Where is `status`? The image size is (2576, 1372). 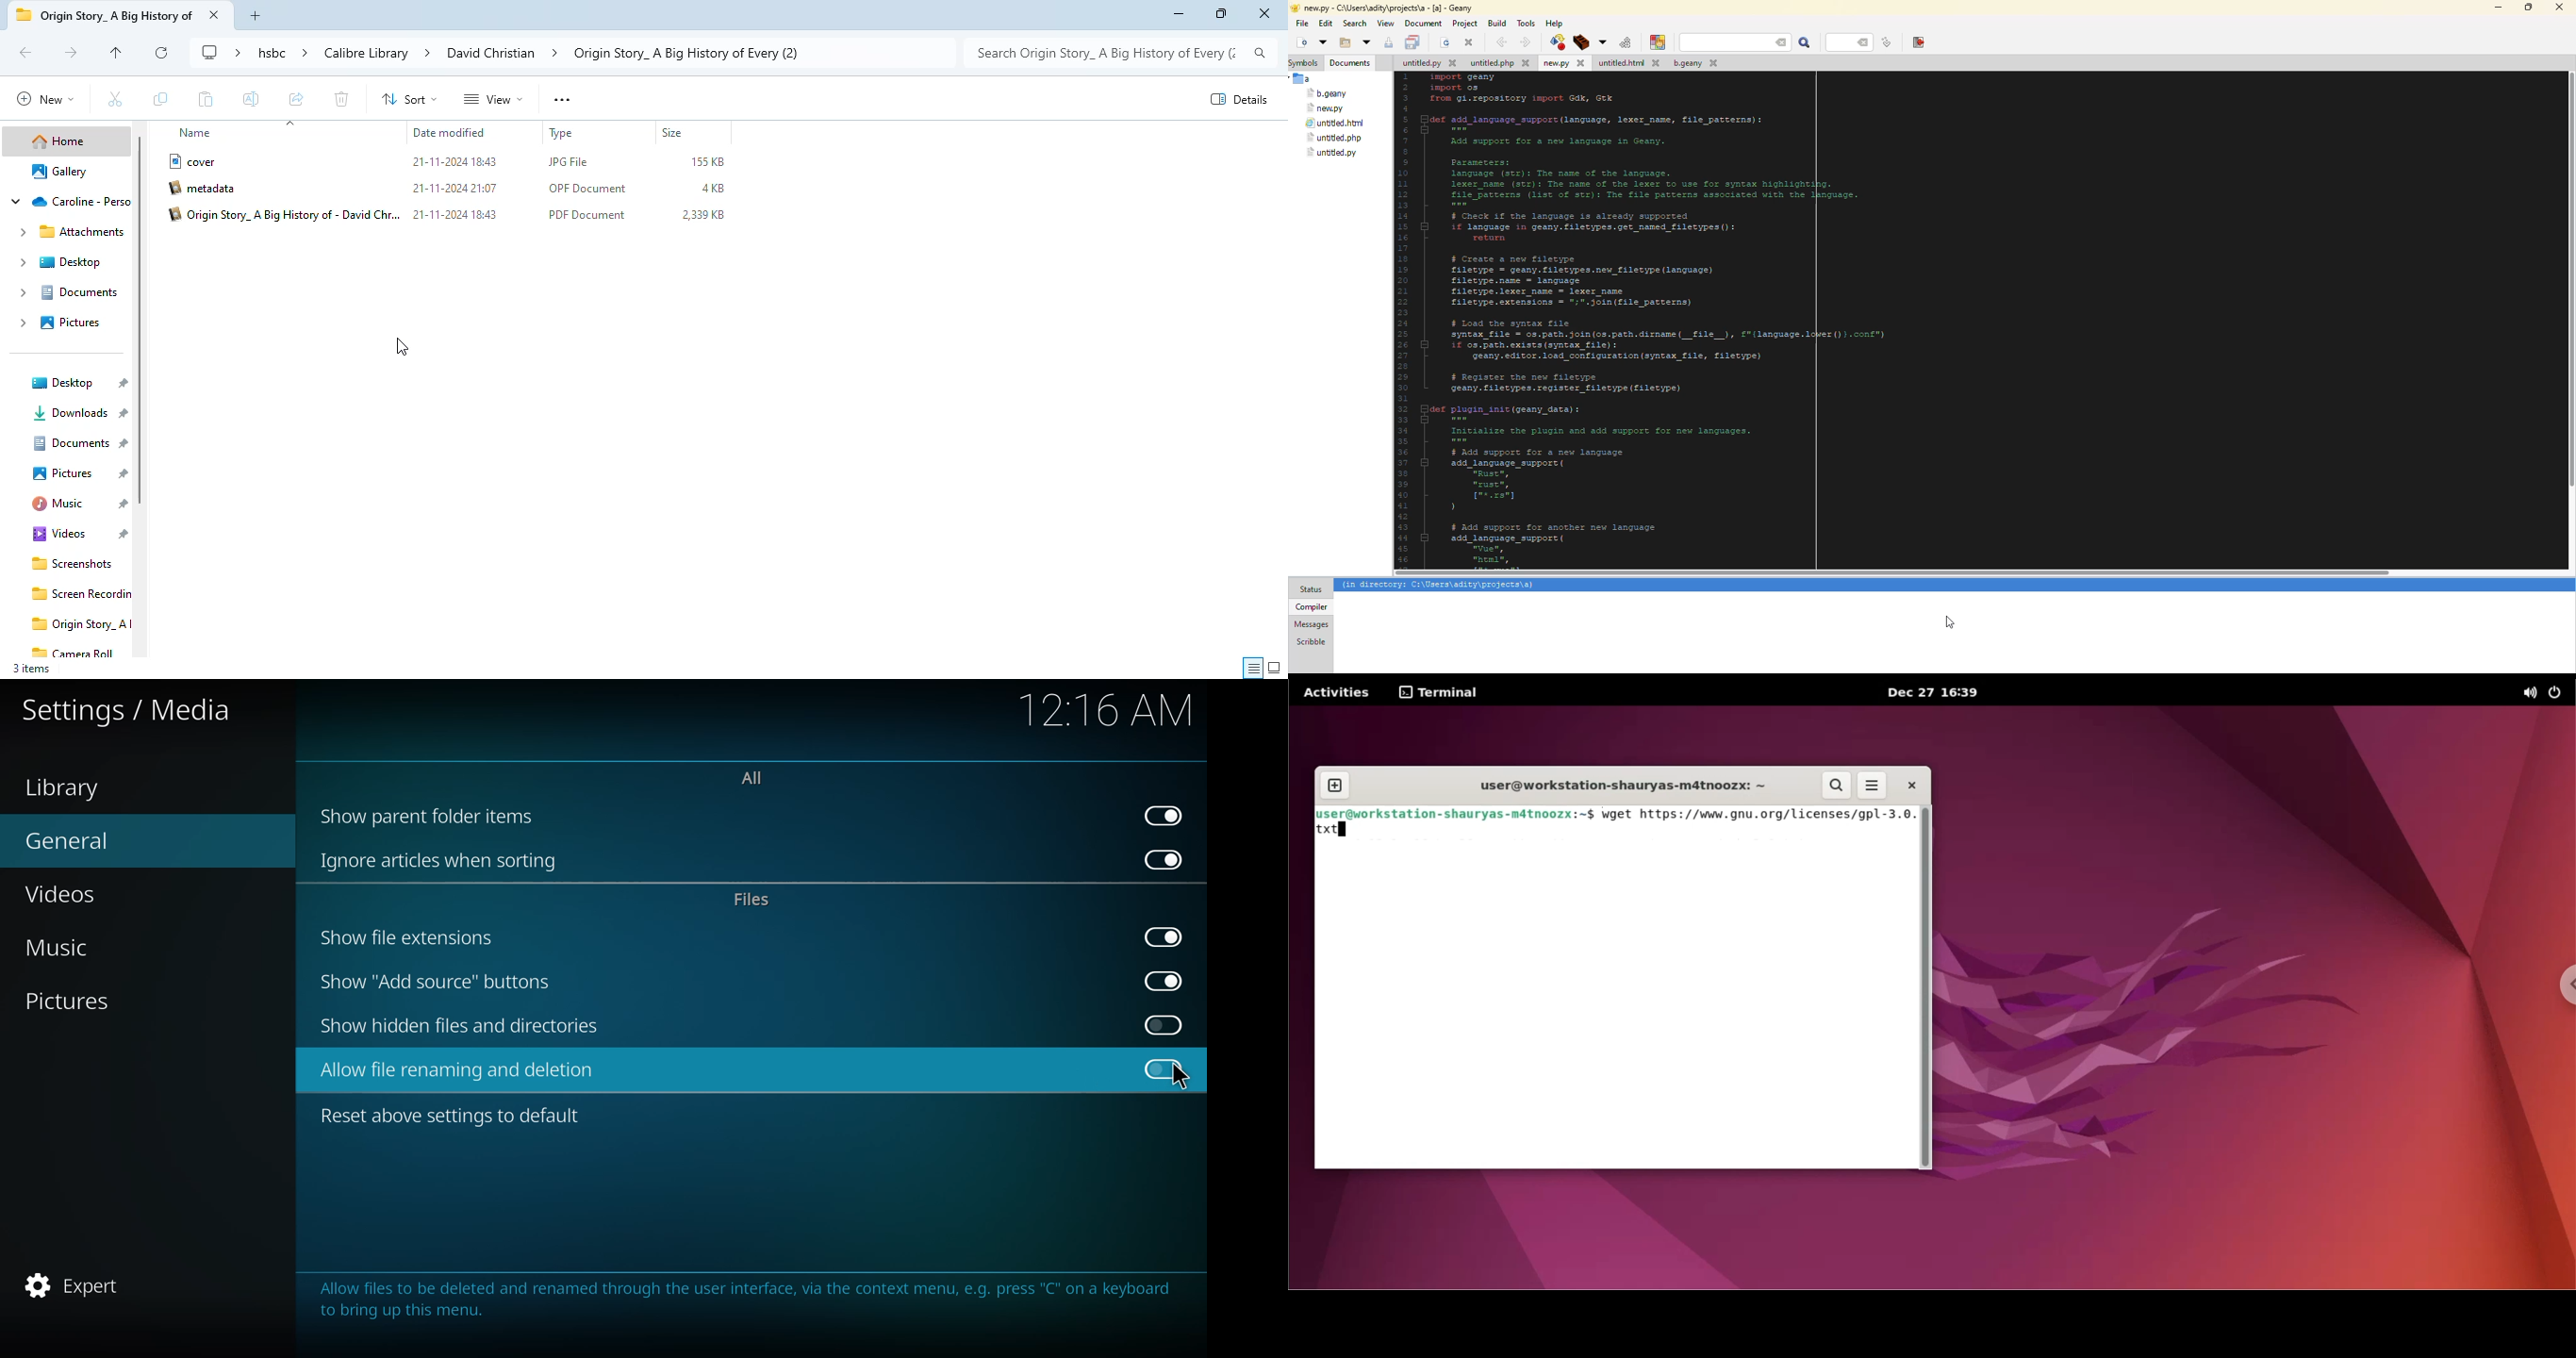
status is located at coordinates (1313, 590).